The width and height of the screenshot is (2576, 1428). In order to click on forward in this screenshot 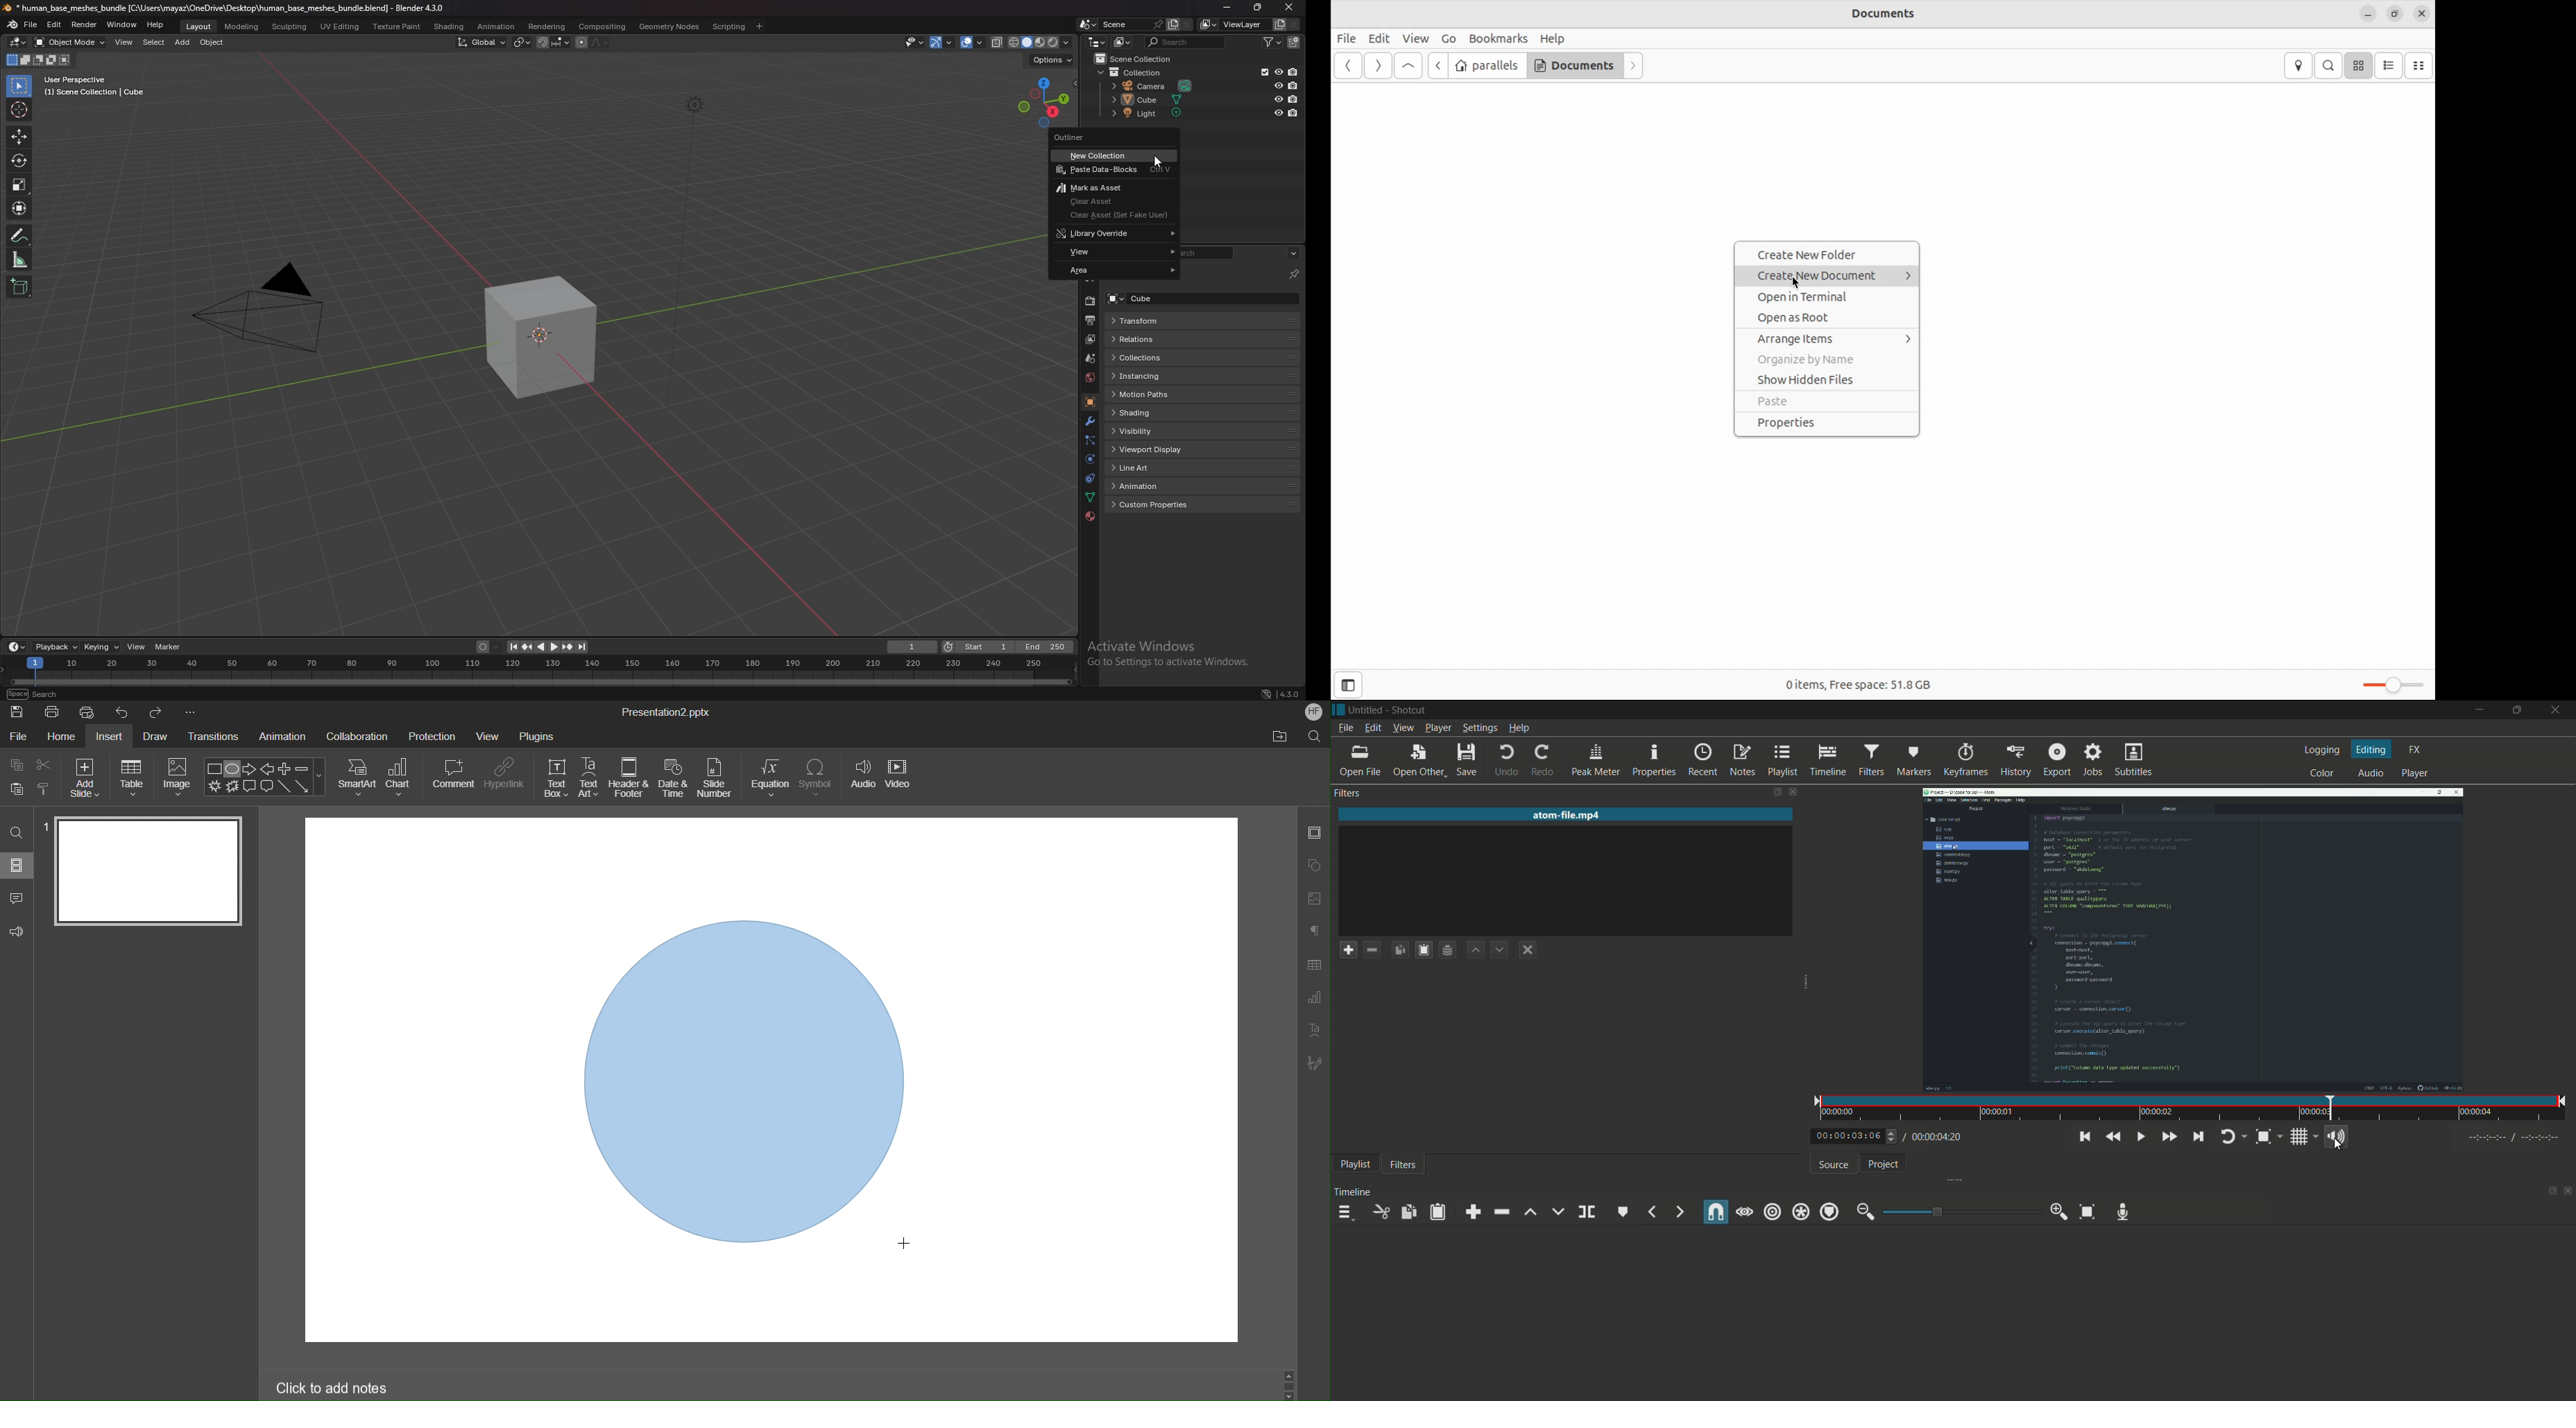, I will do `click(1676, 1212)`.